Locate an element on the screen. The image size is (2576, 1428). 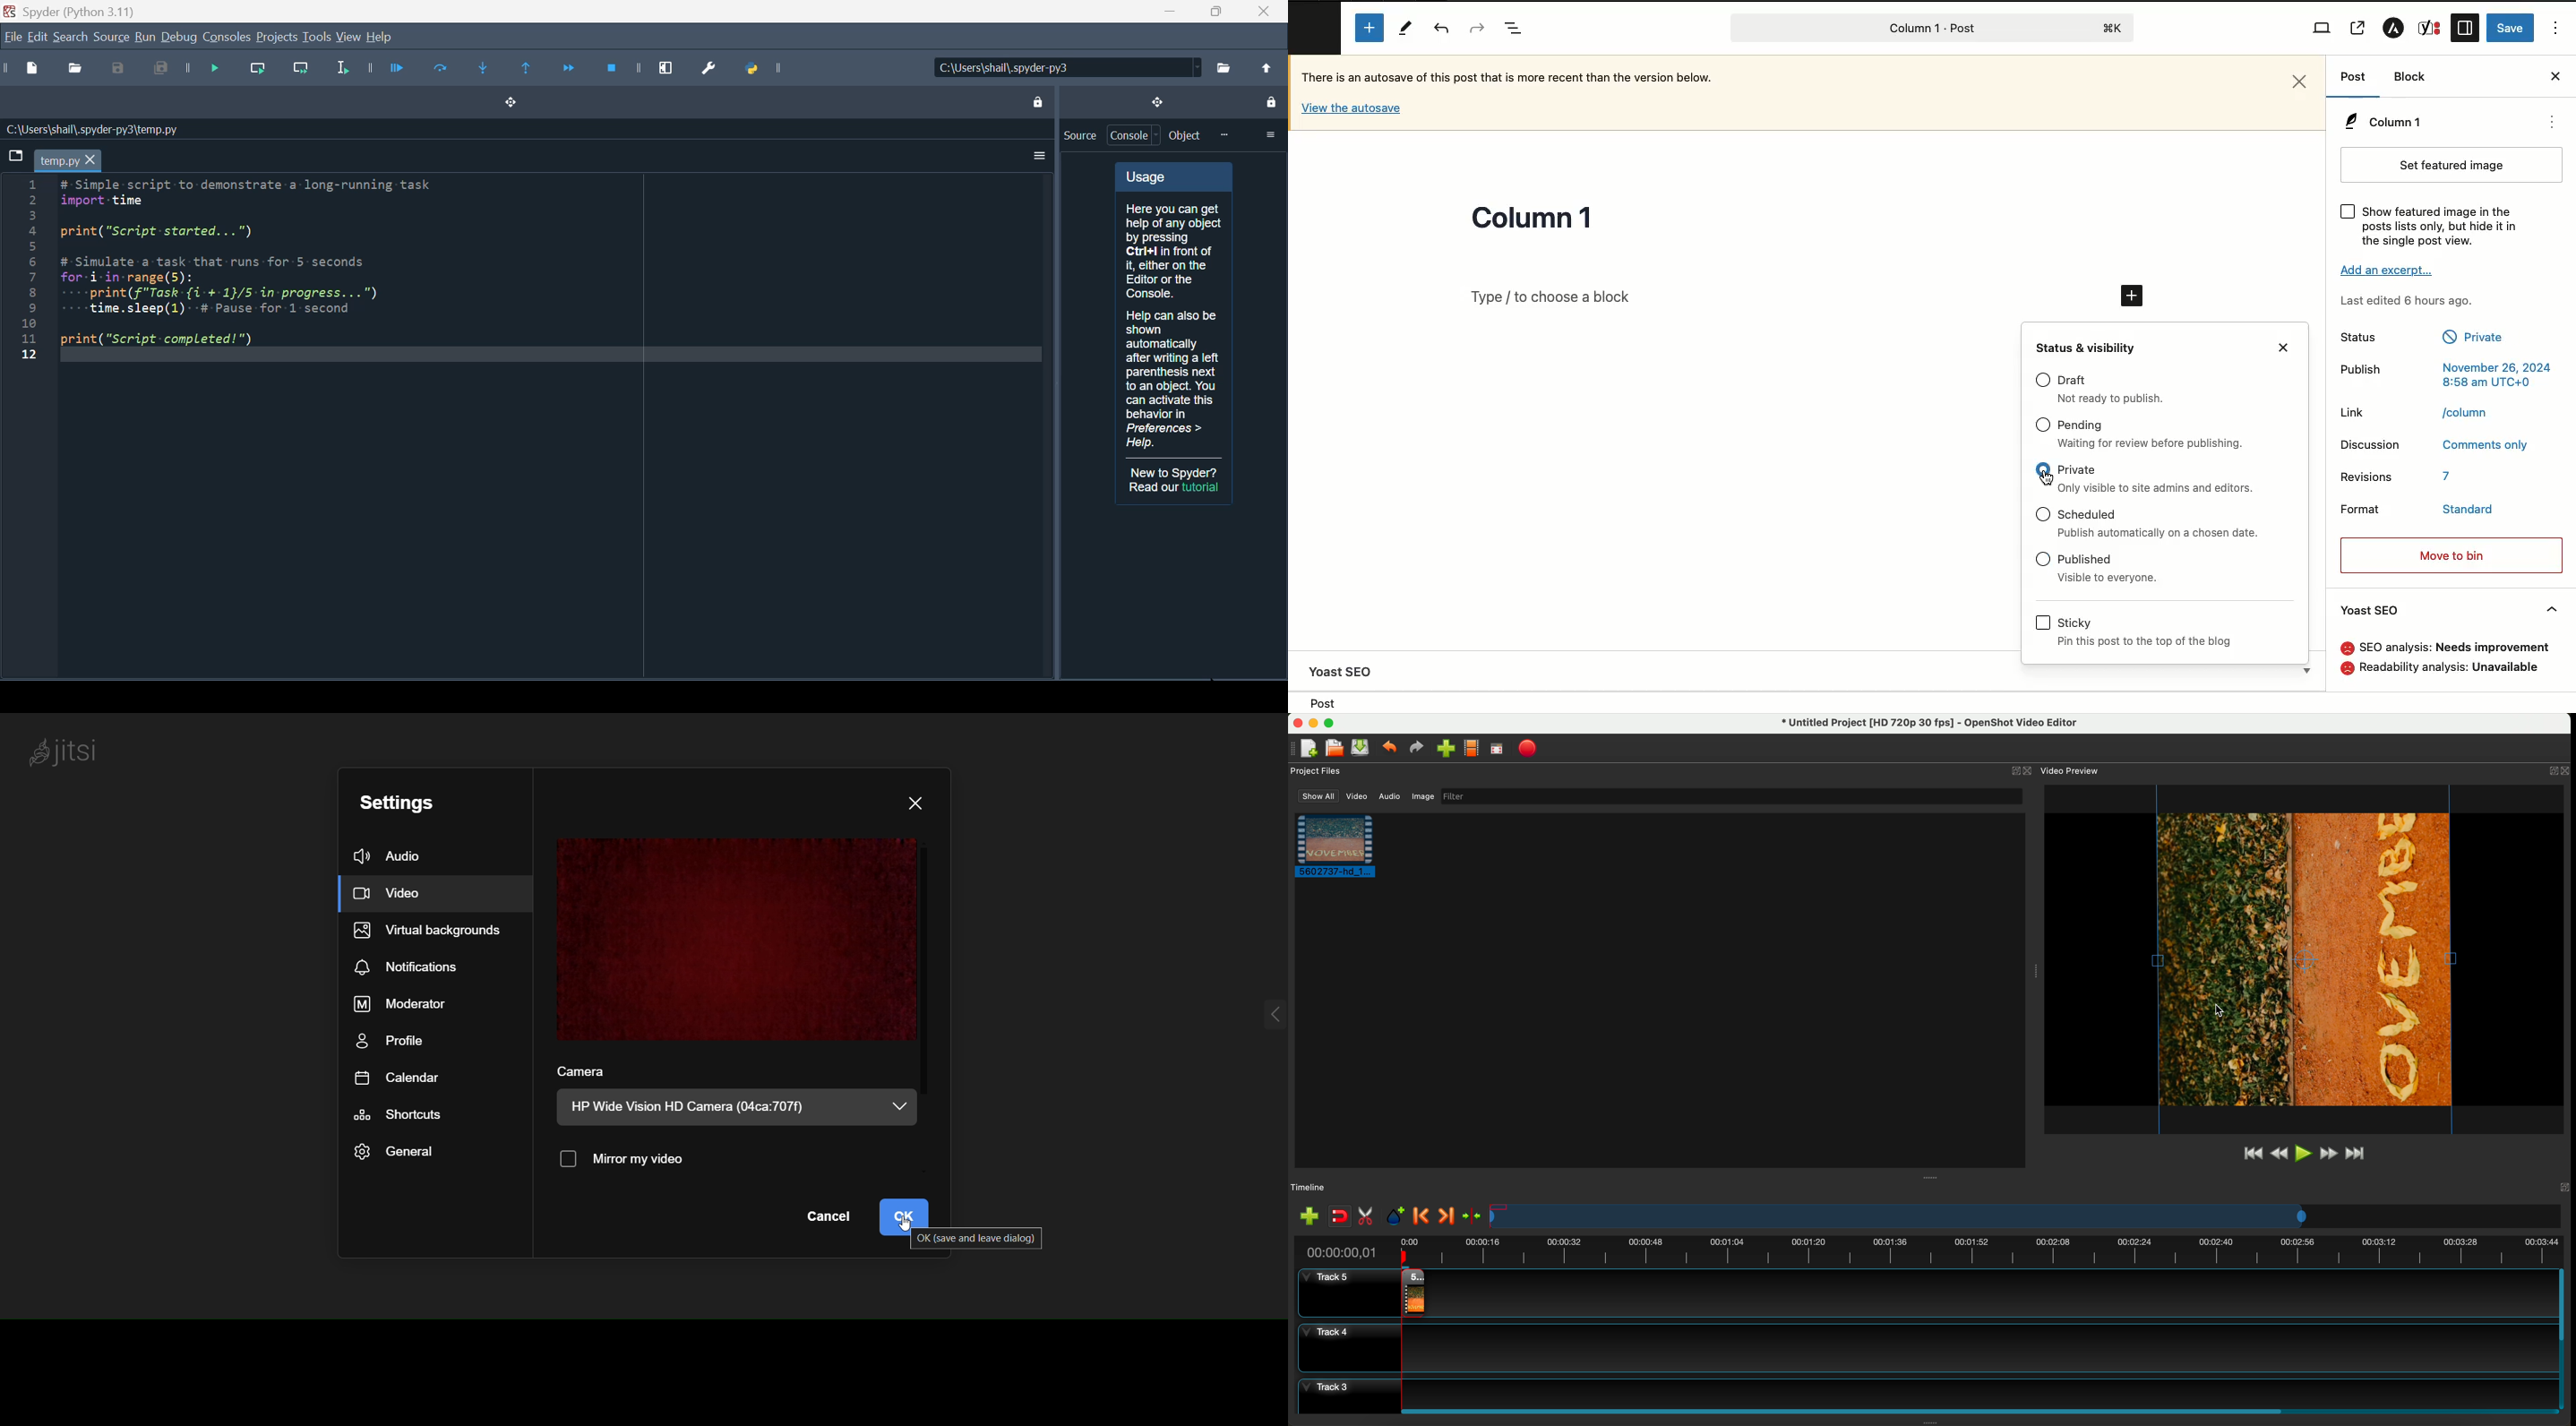
Yoast SEO is located at coordinates (1346, 672).